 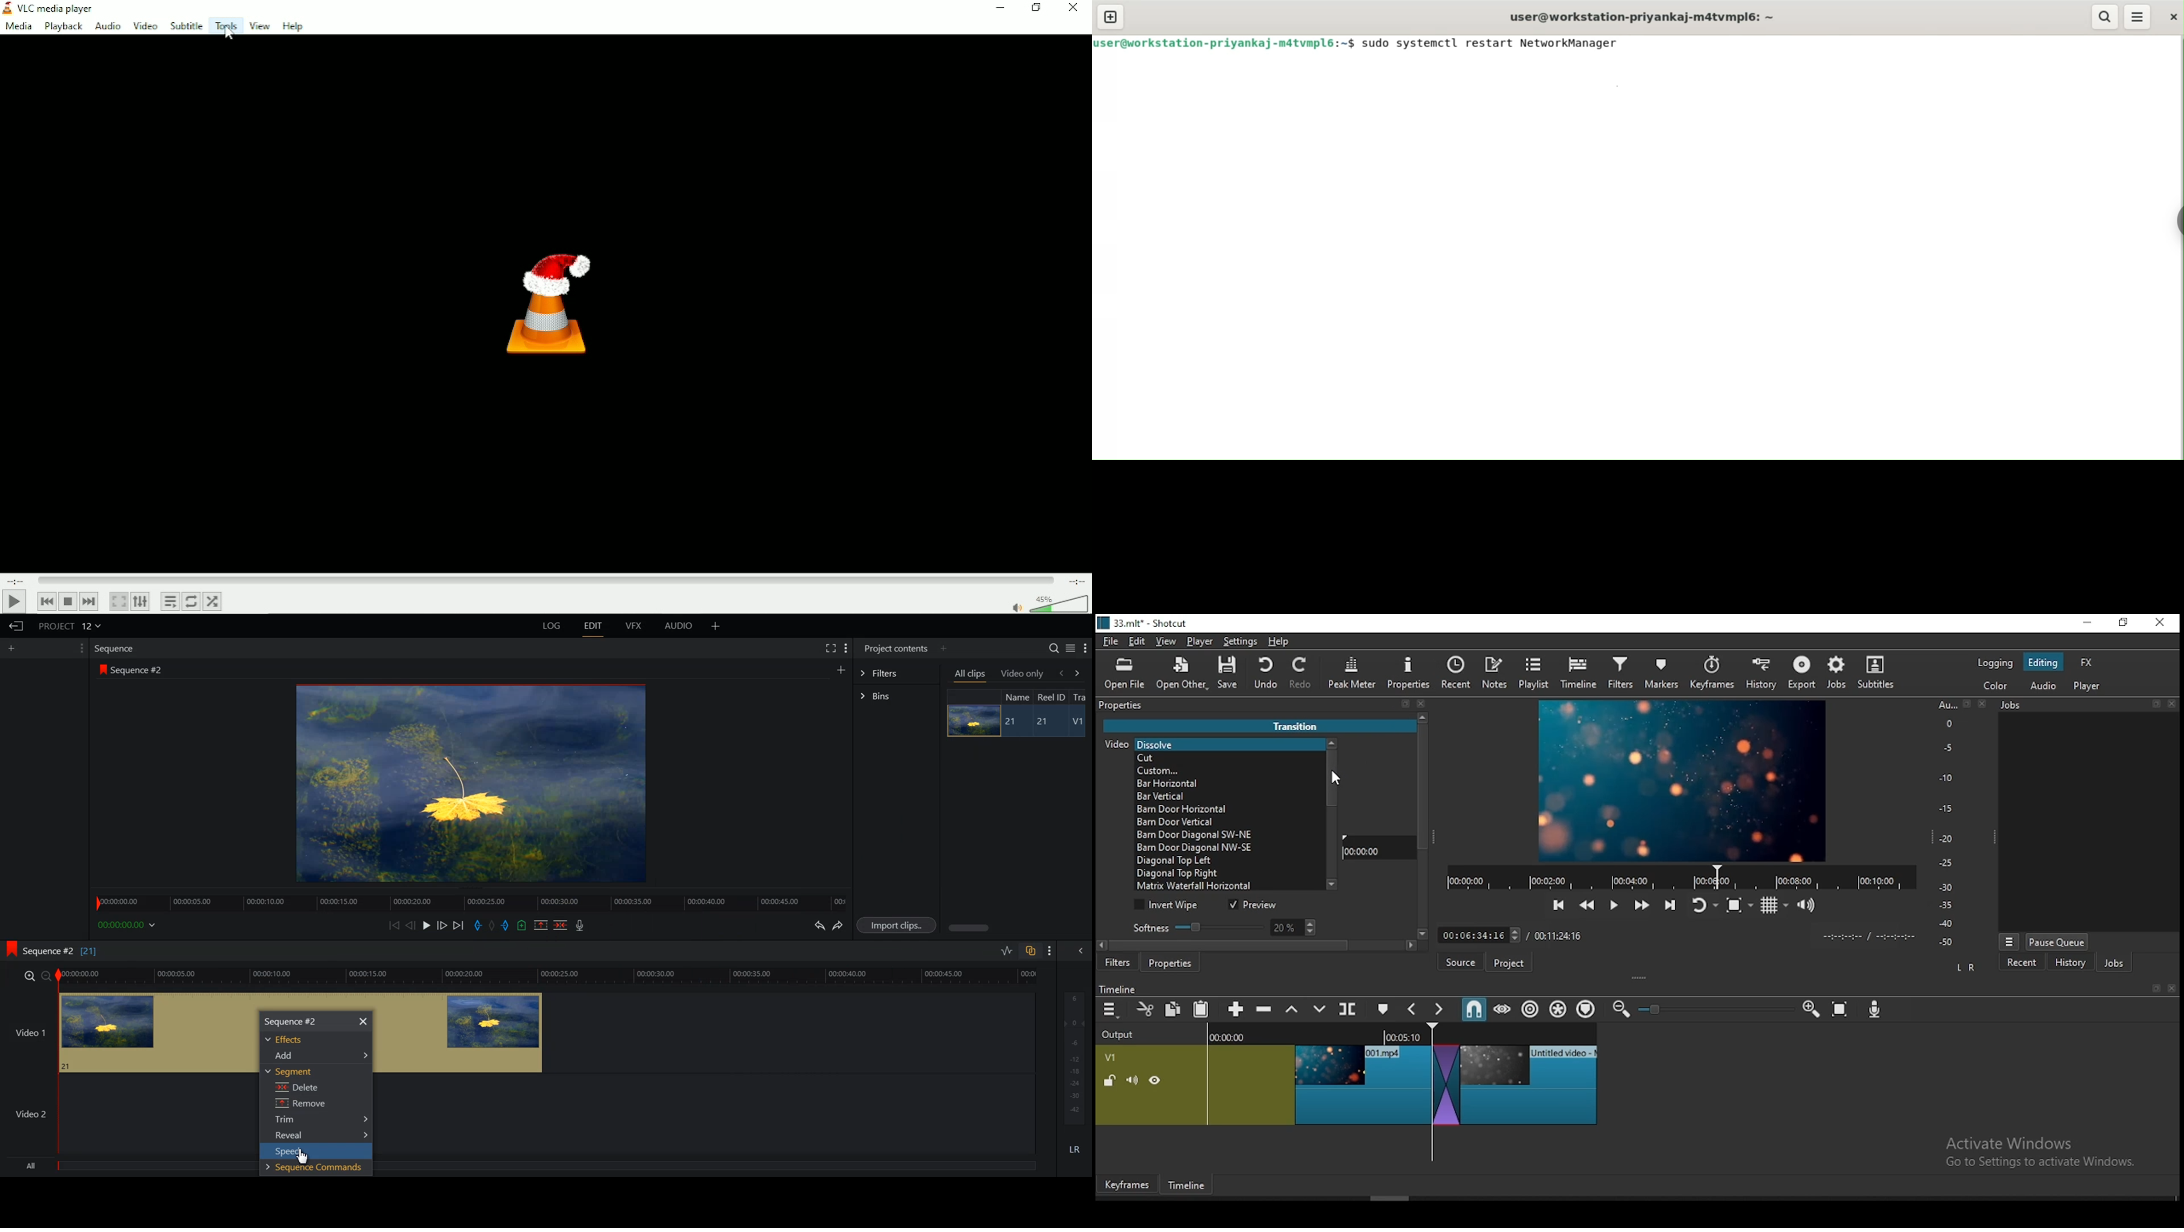 What do you see at coordinates (1339, 776) in the screenshot?
I see `mouse pointer` at bounding box center [1339, 776].